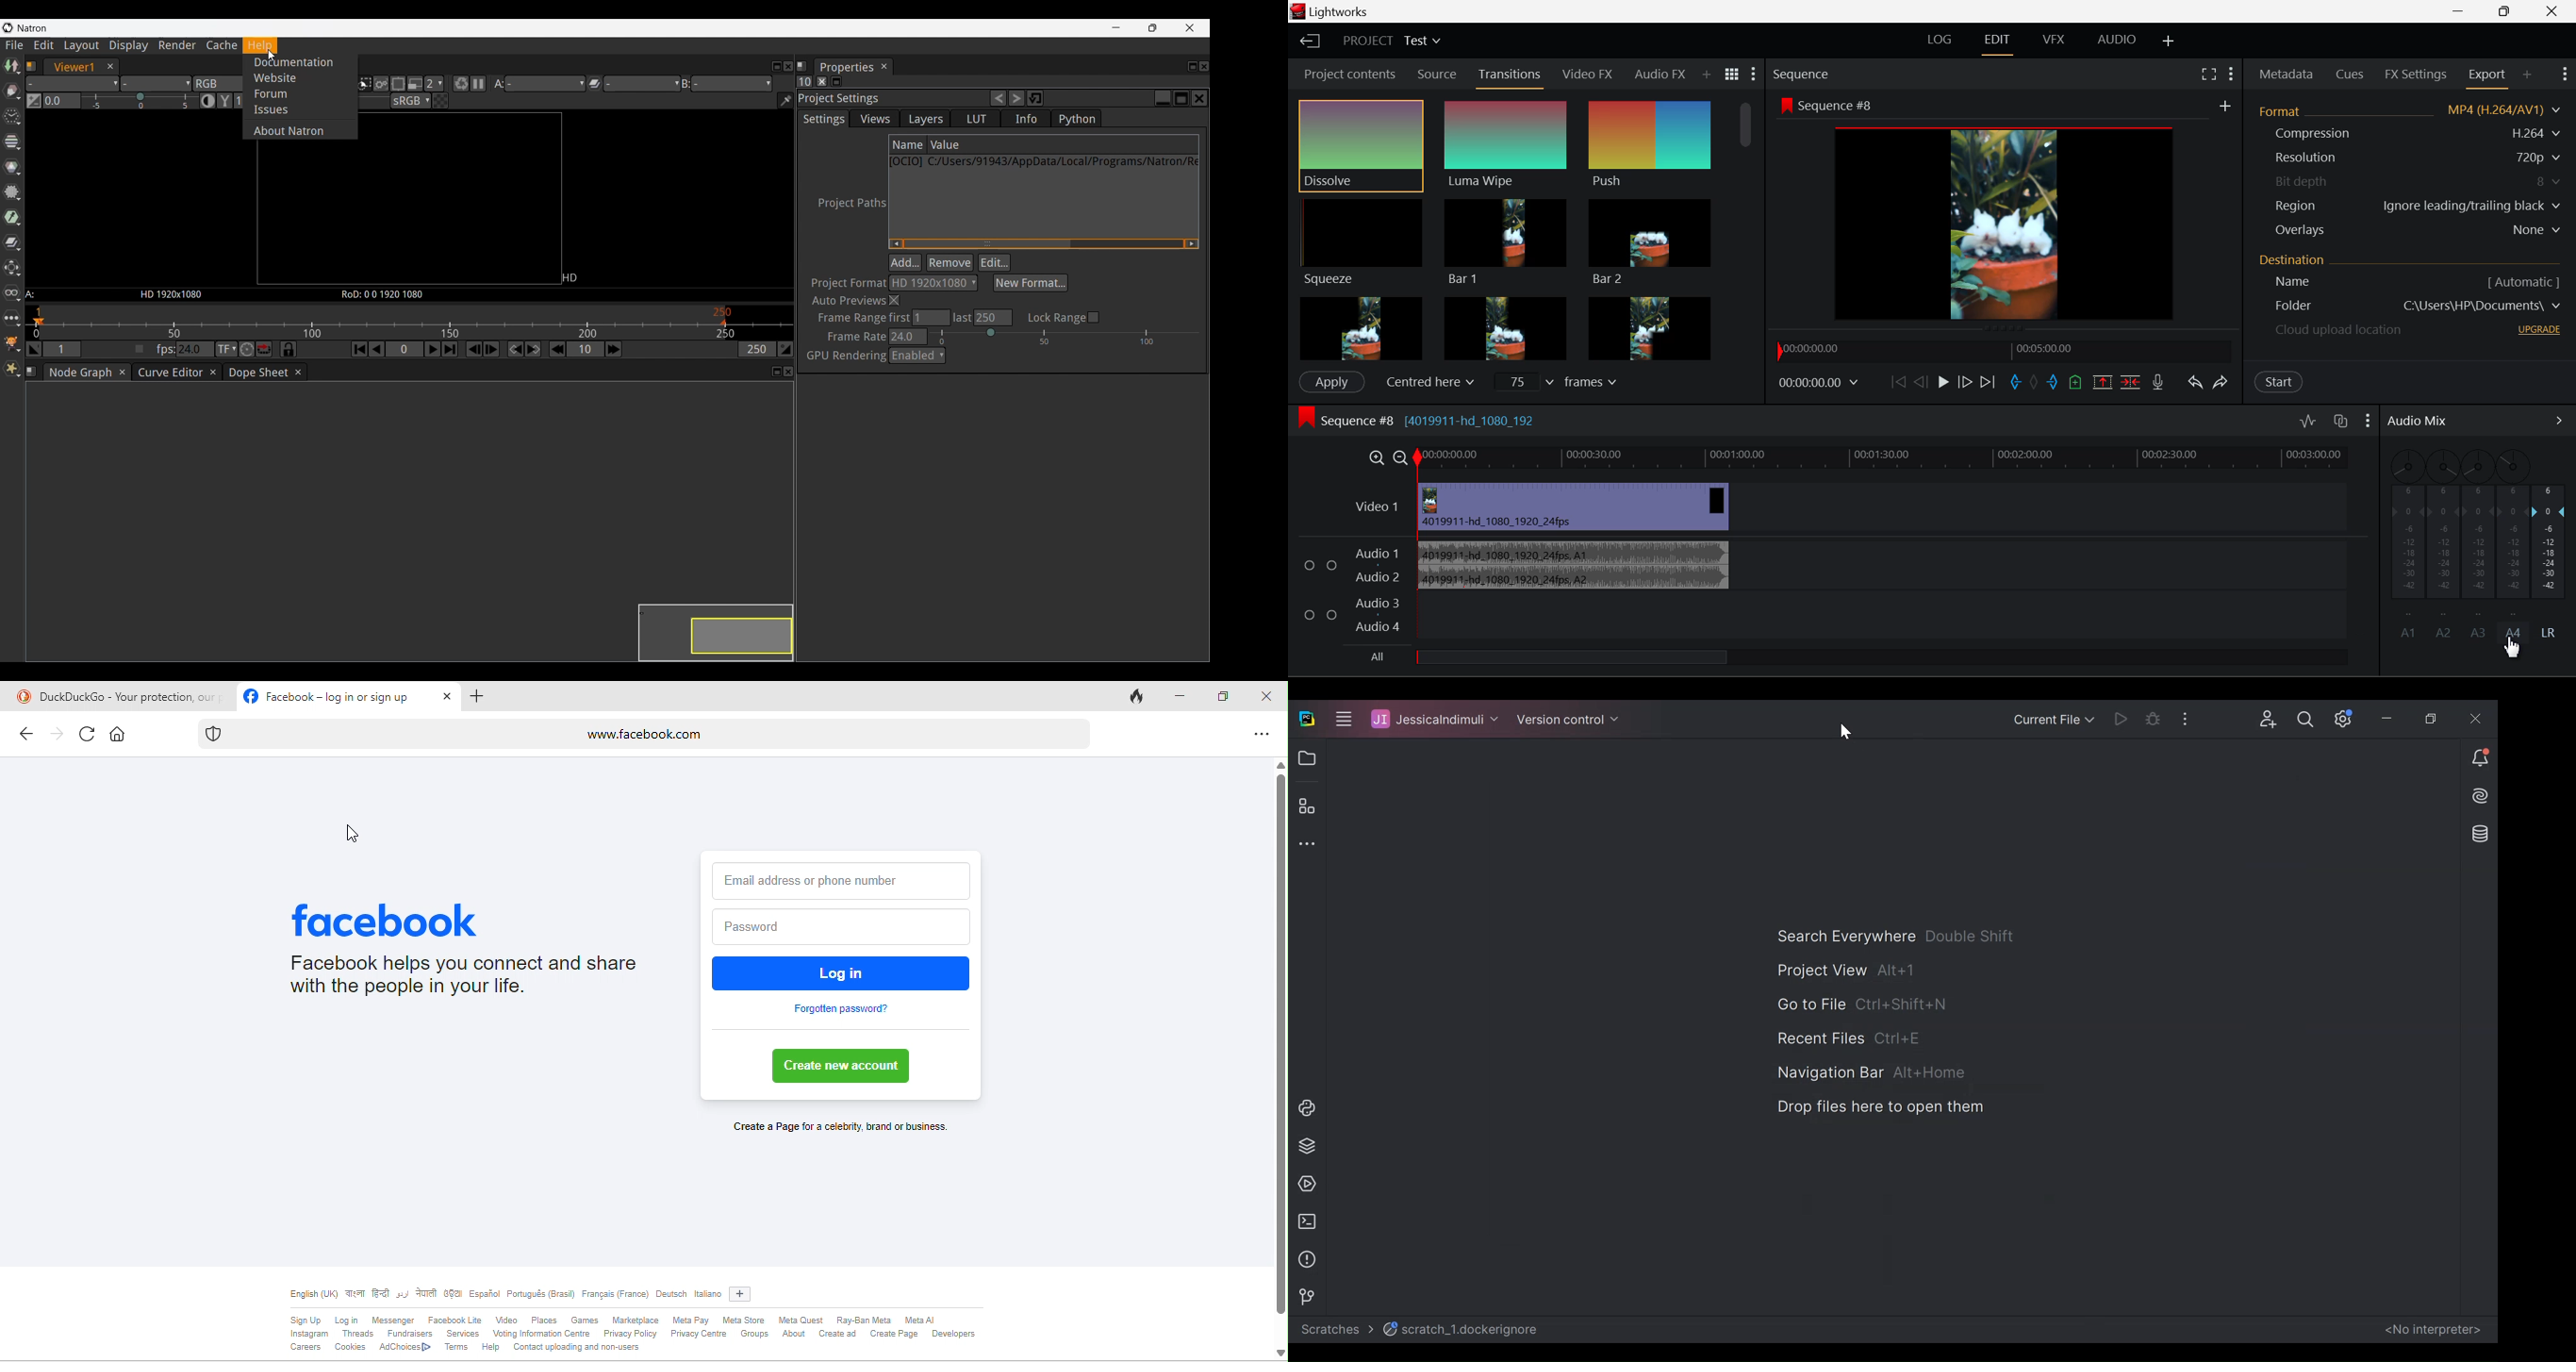 The image size is (2576, 1372). Describe the element at coordinates (1426, 382) in the screenshot. I see `Centered here` at that location.